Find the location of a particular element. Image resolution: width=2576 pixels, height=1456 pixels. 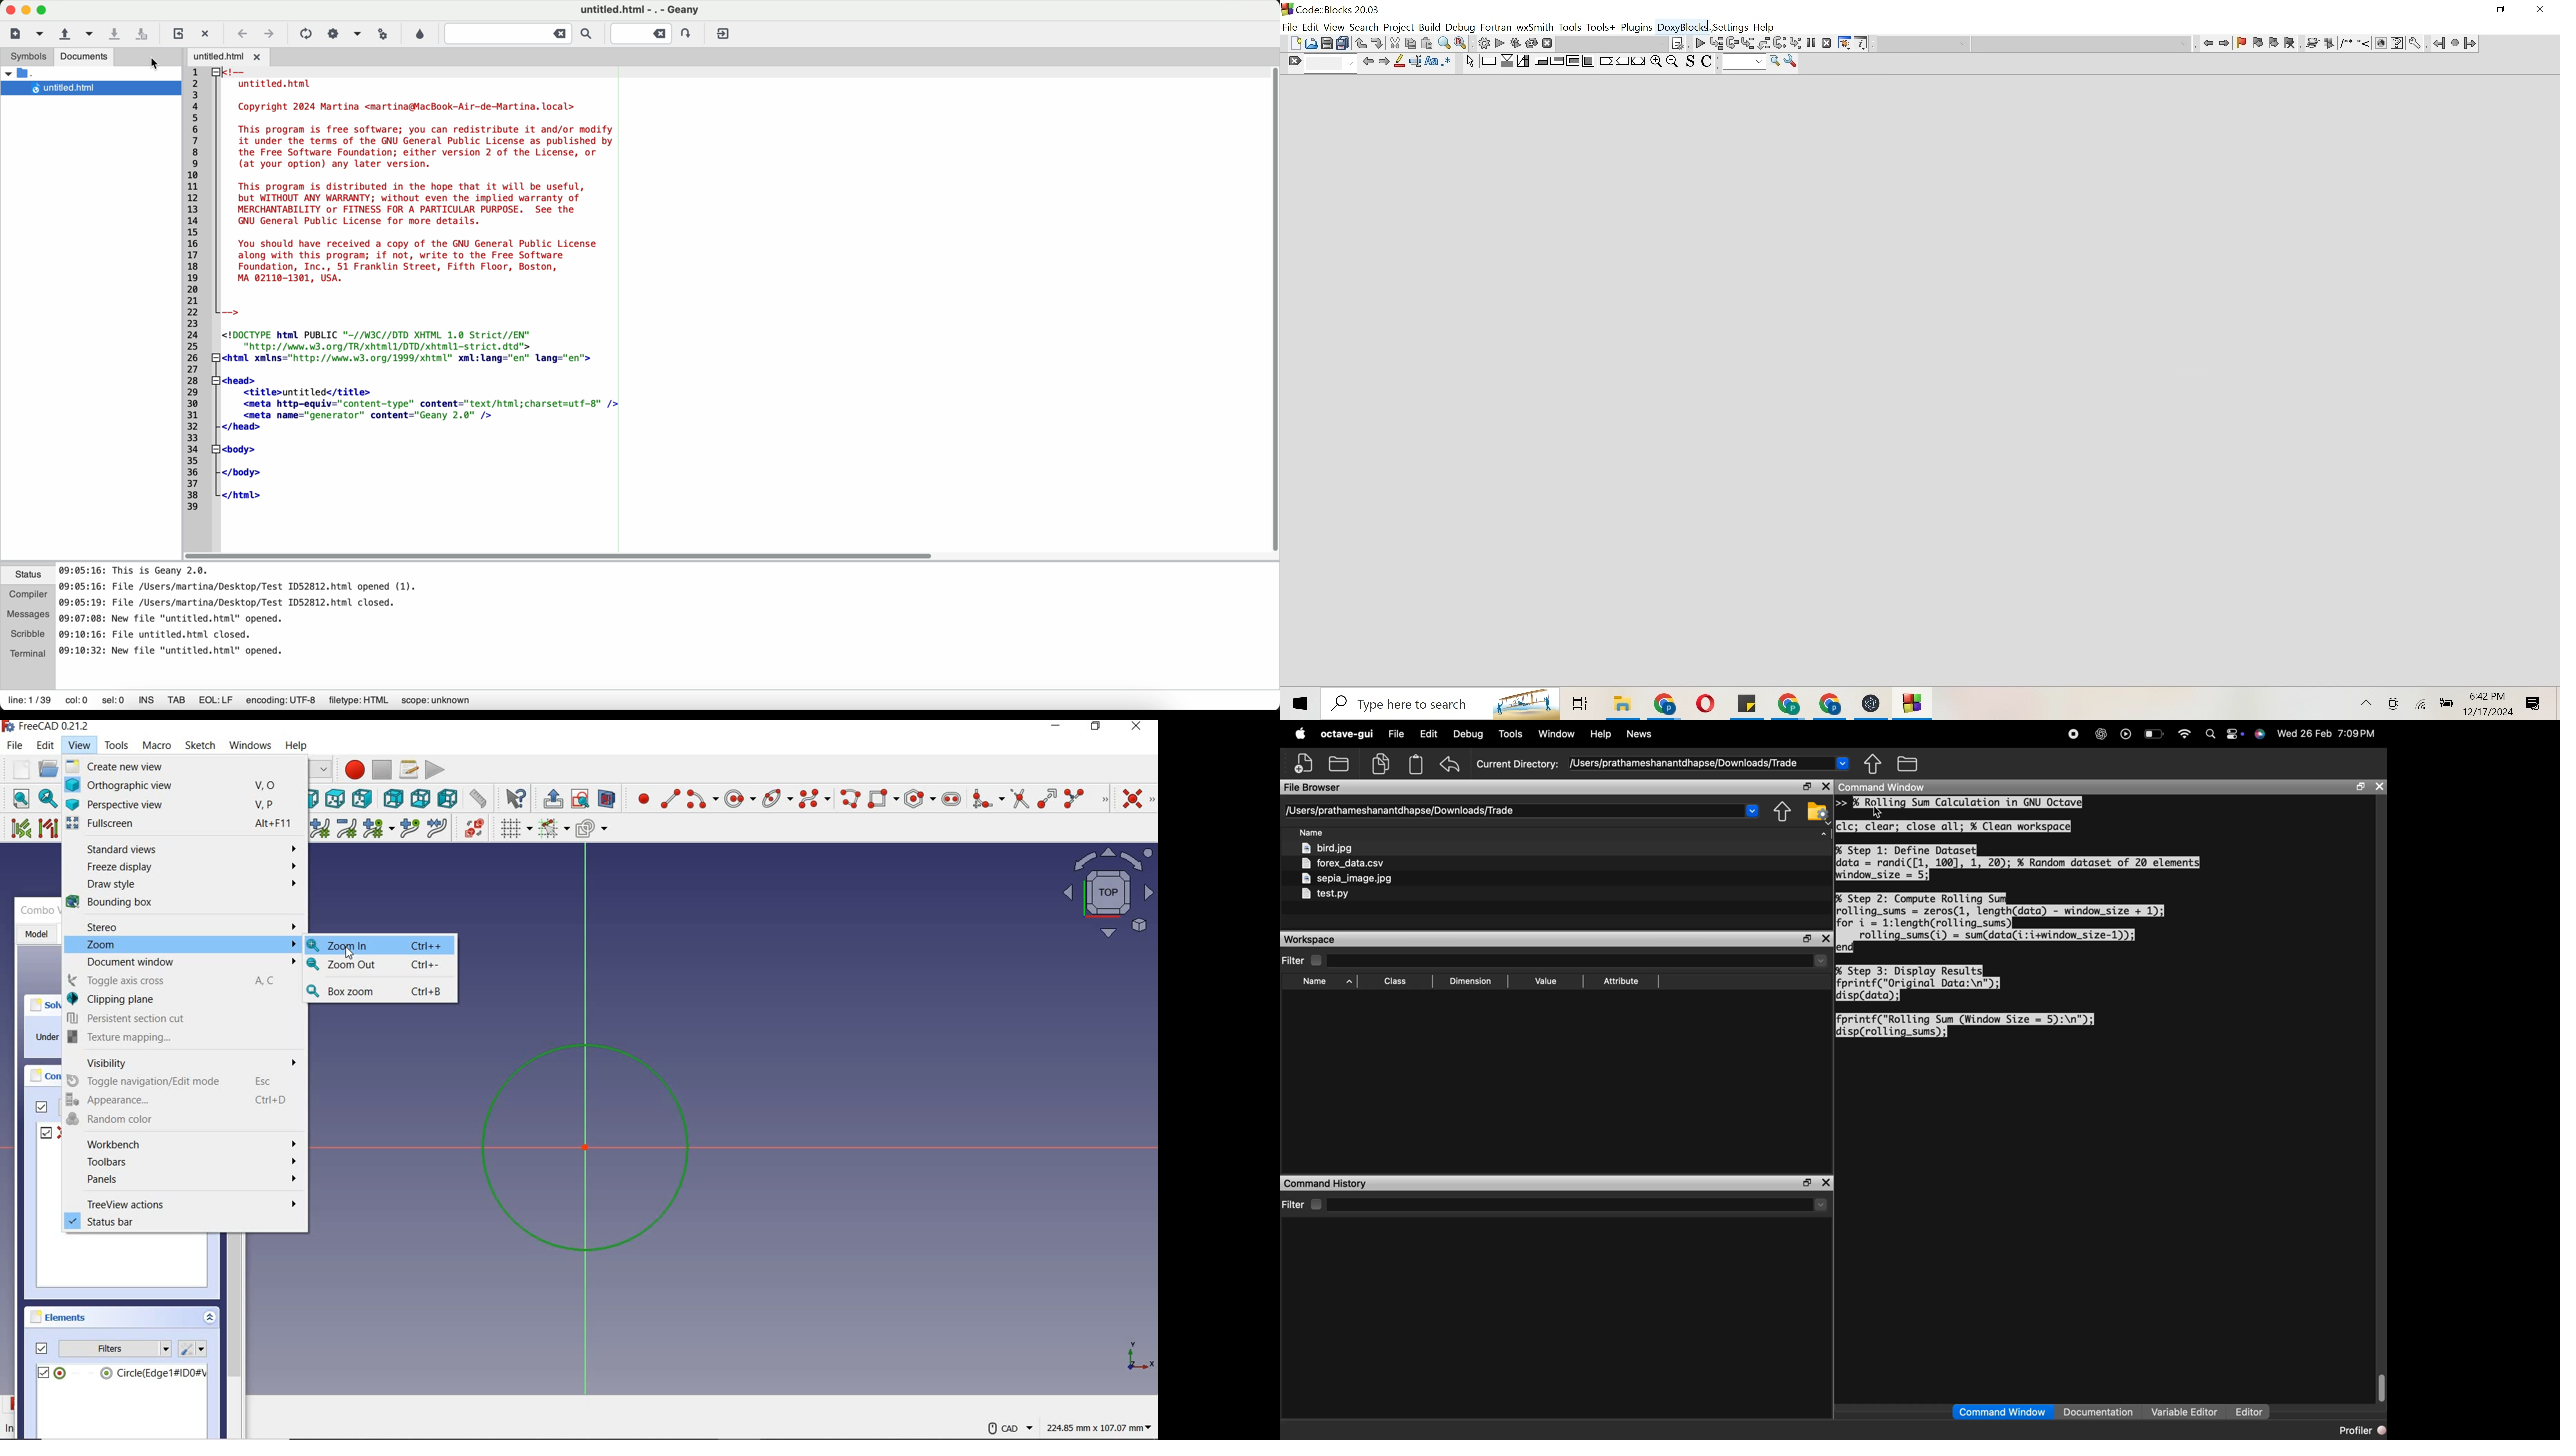

jump to the entered text in the current file is located at coordinates (521, 35).